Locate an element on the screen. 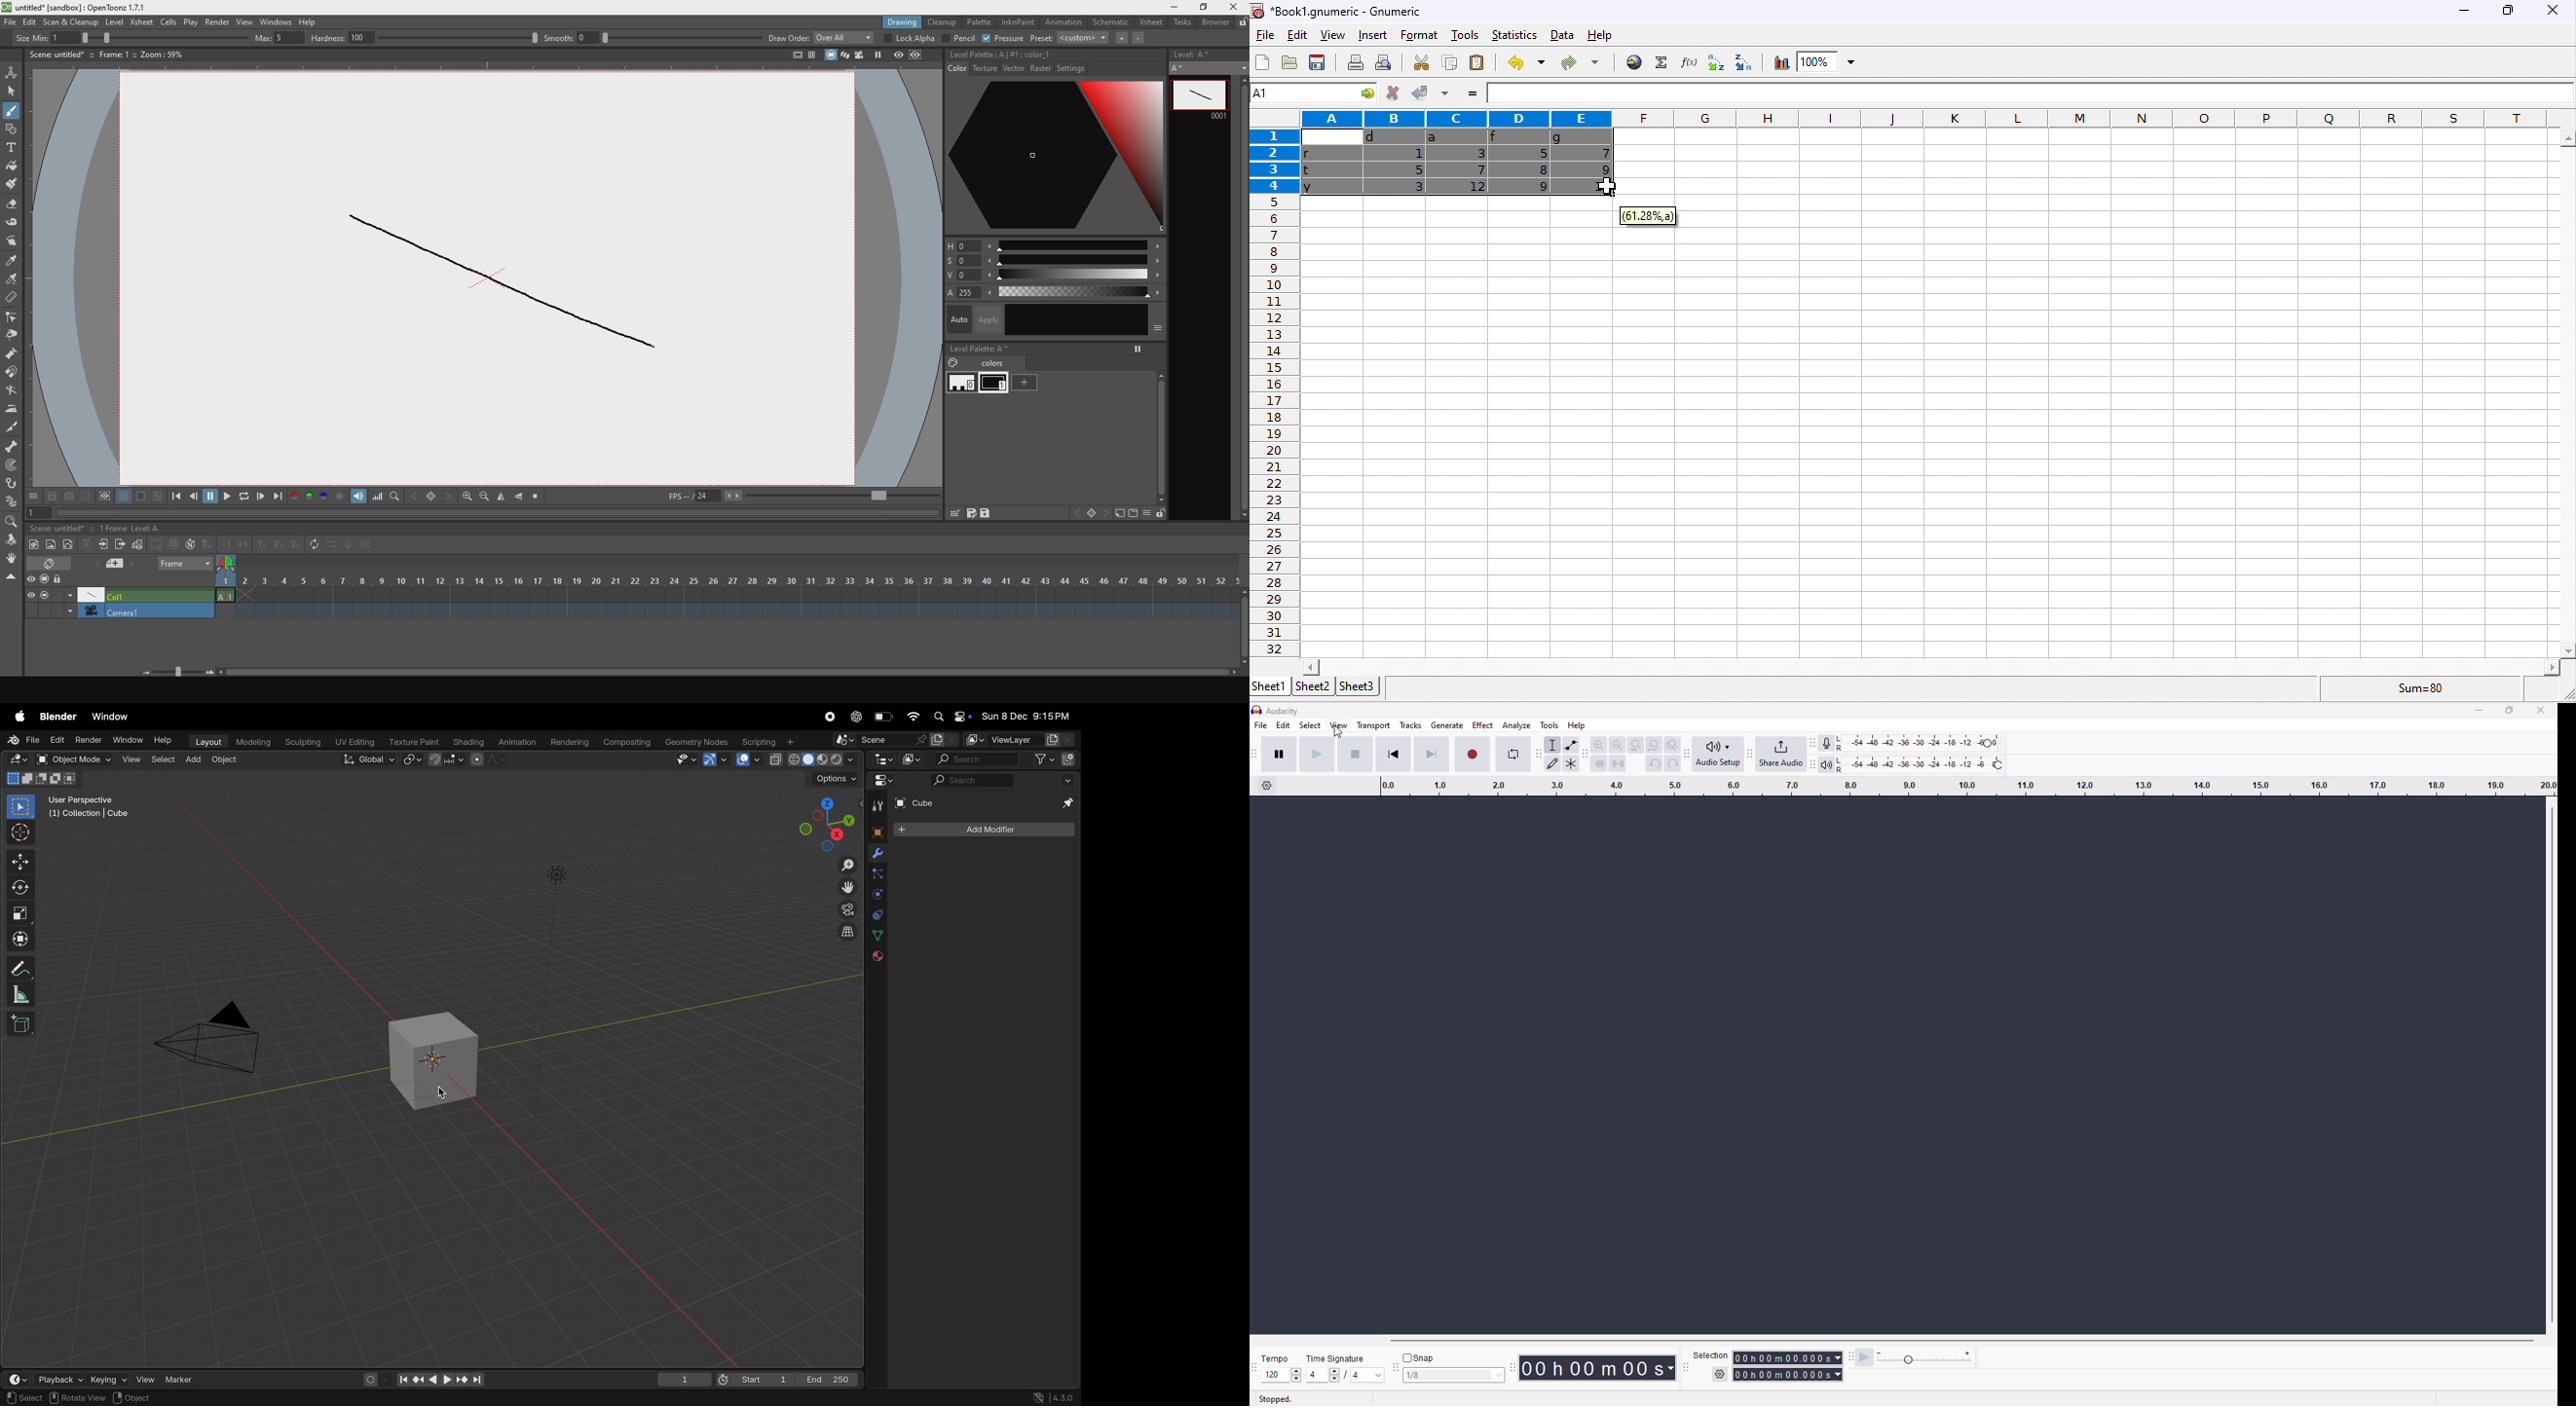 This screenshot has width=2576, height=1428. values is located at coordinates (1437, 1376).